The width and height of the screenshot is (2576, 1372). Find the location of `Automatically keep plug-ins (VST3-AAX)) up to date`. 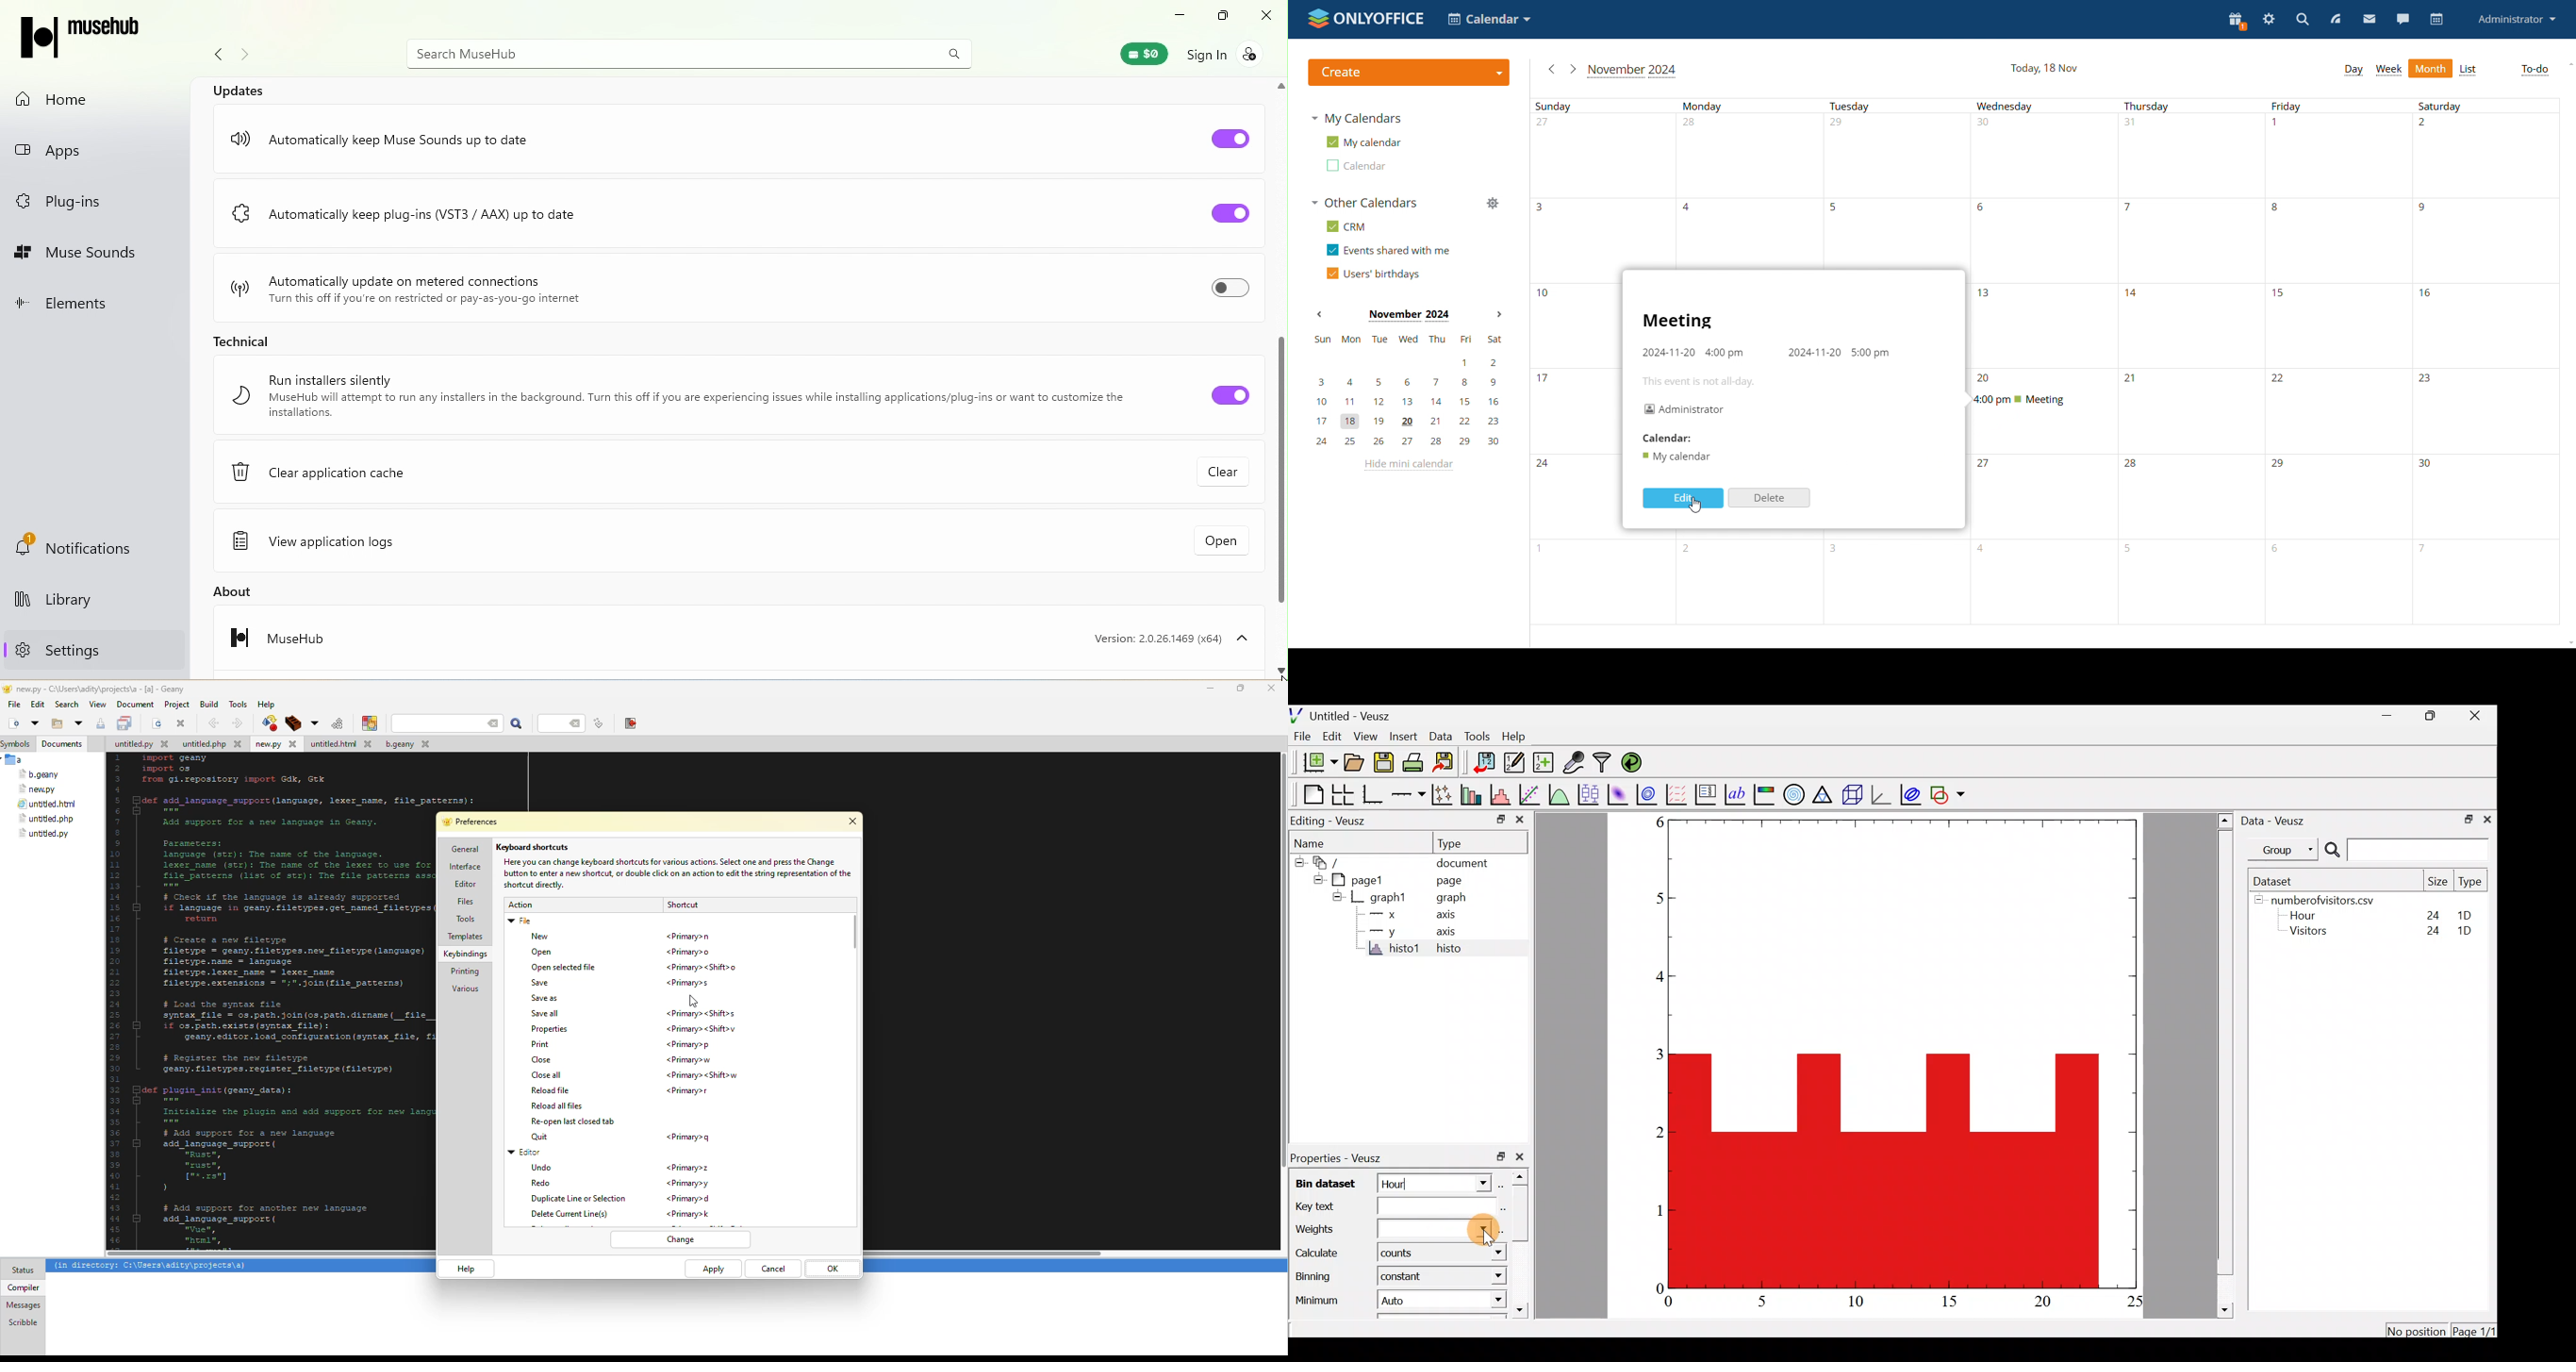

Automatically keep plug-ins (VST3-AAX)) up to date is located at coordinates (454, 219).